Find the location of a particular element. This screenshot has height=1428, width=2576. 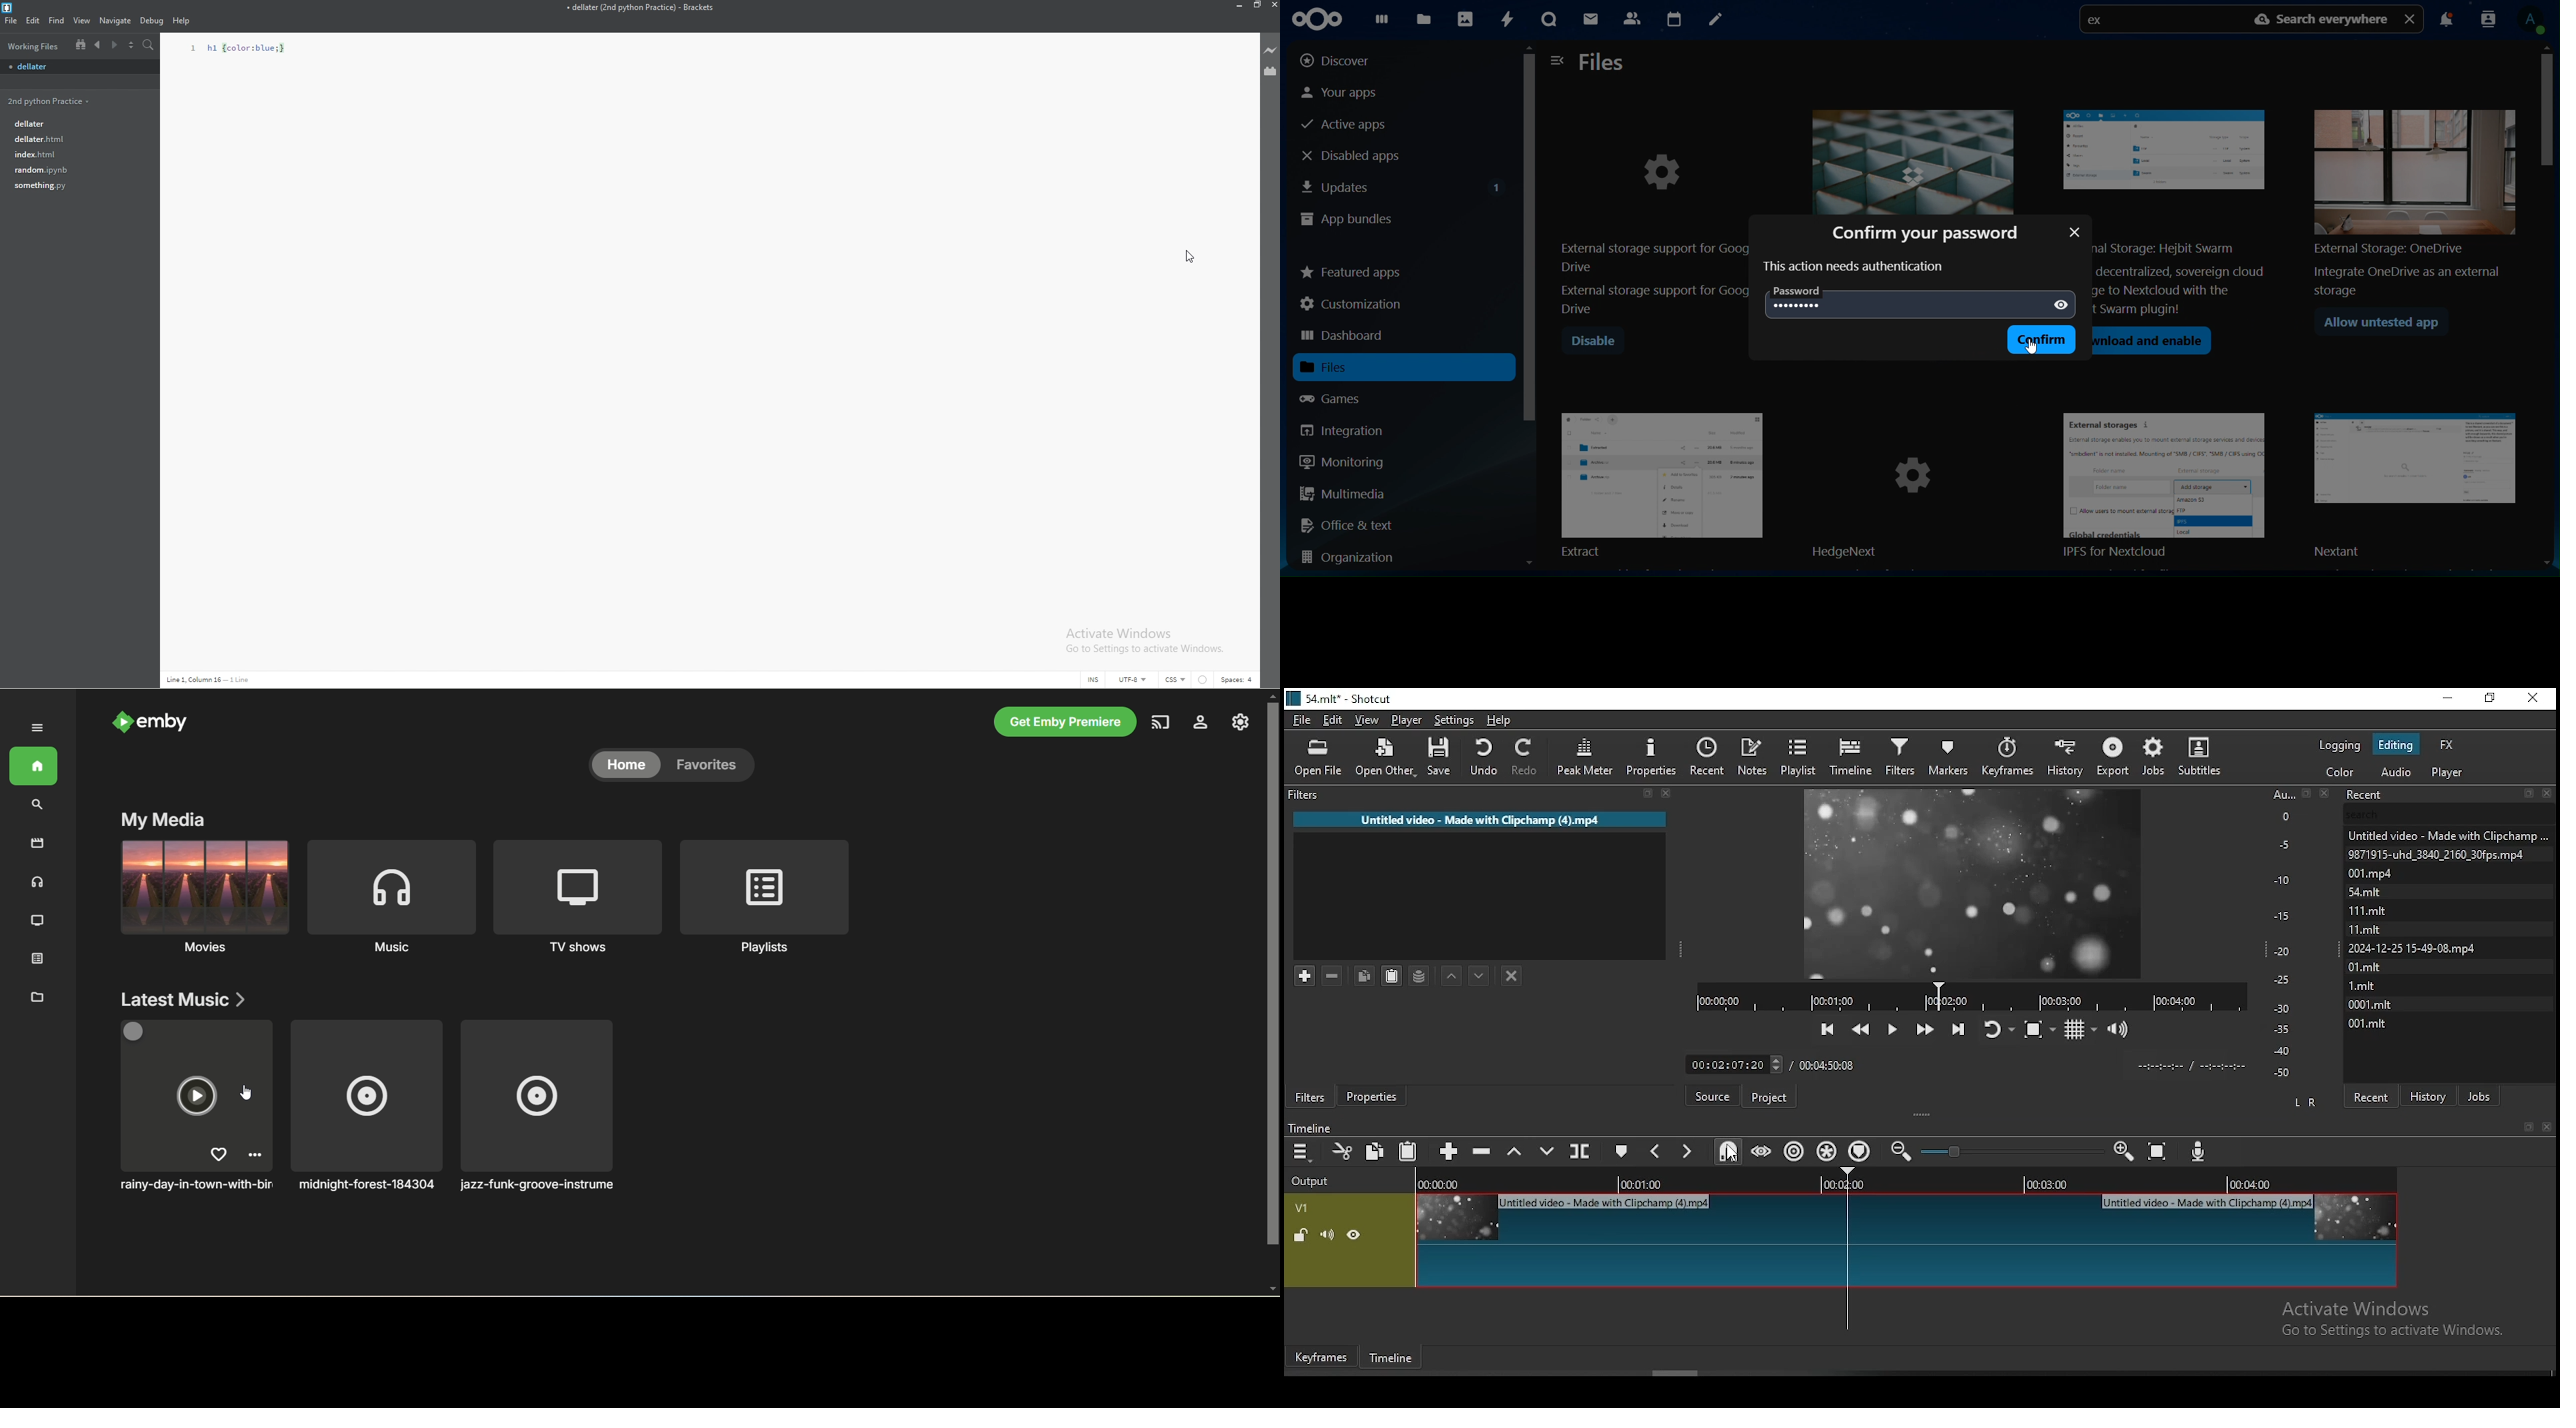

playlist is located at coordinates (1797, 757).